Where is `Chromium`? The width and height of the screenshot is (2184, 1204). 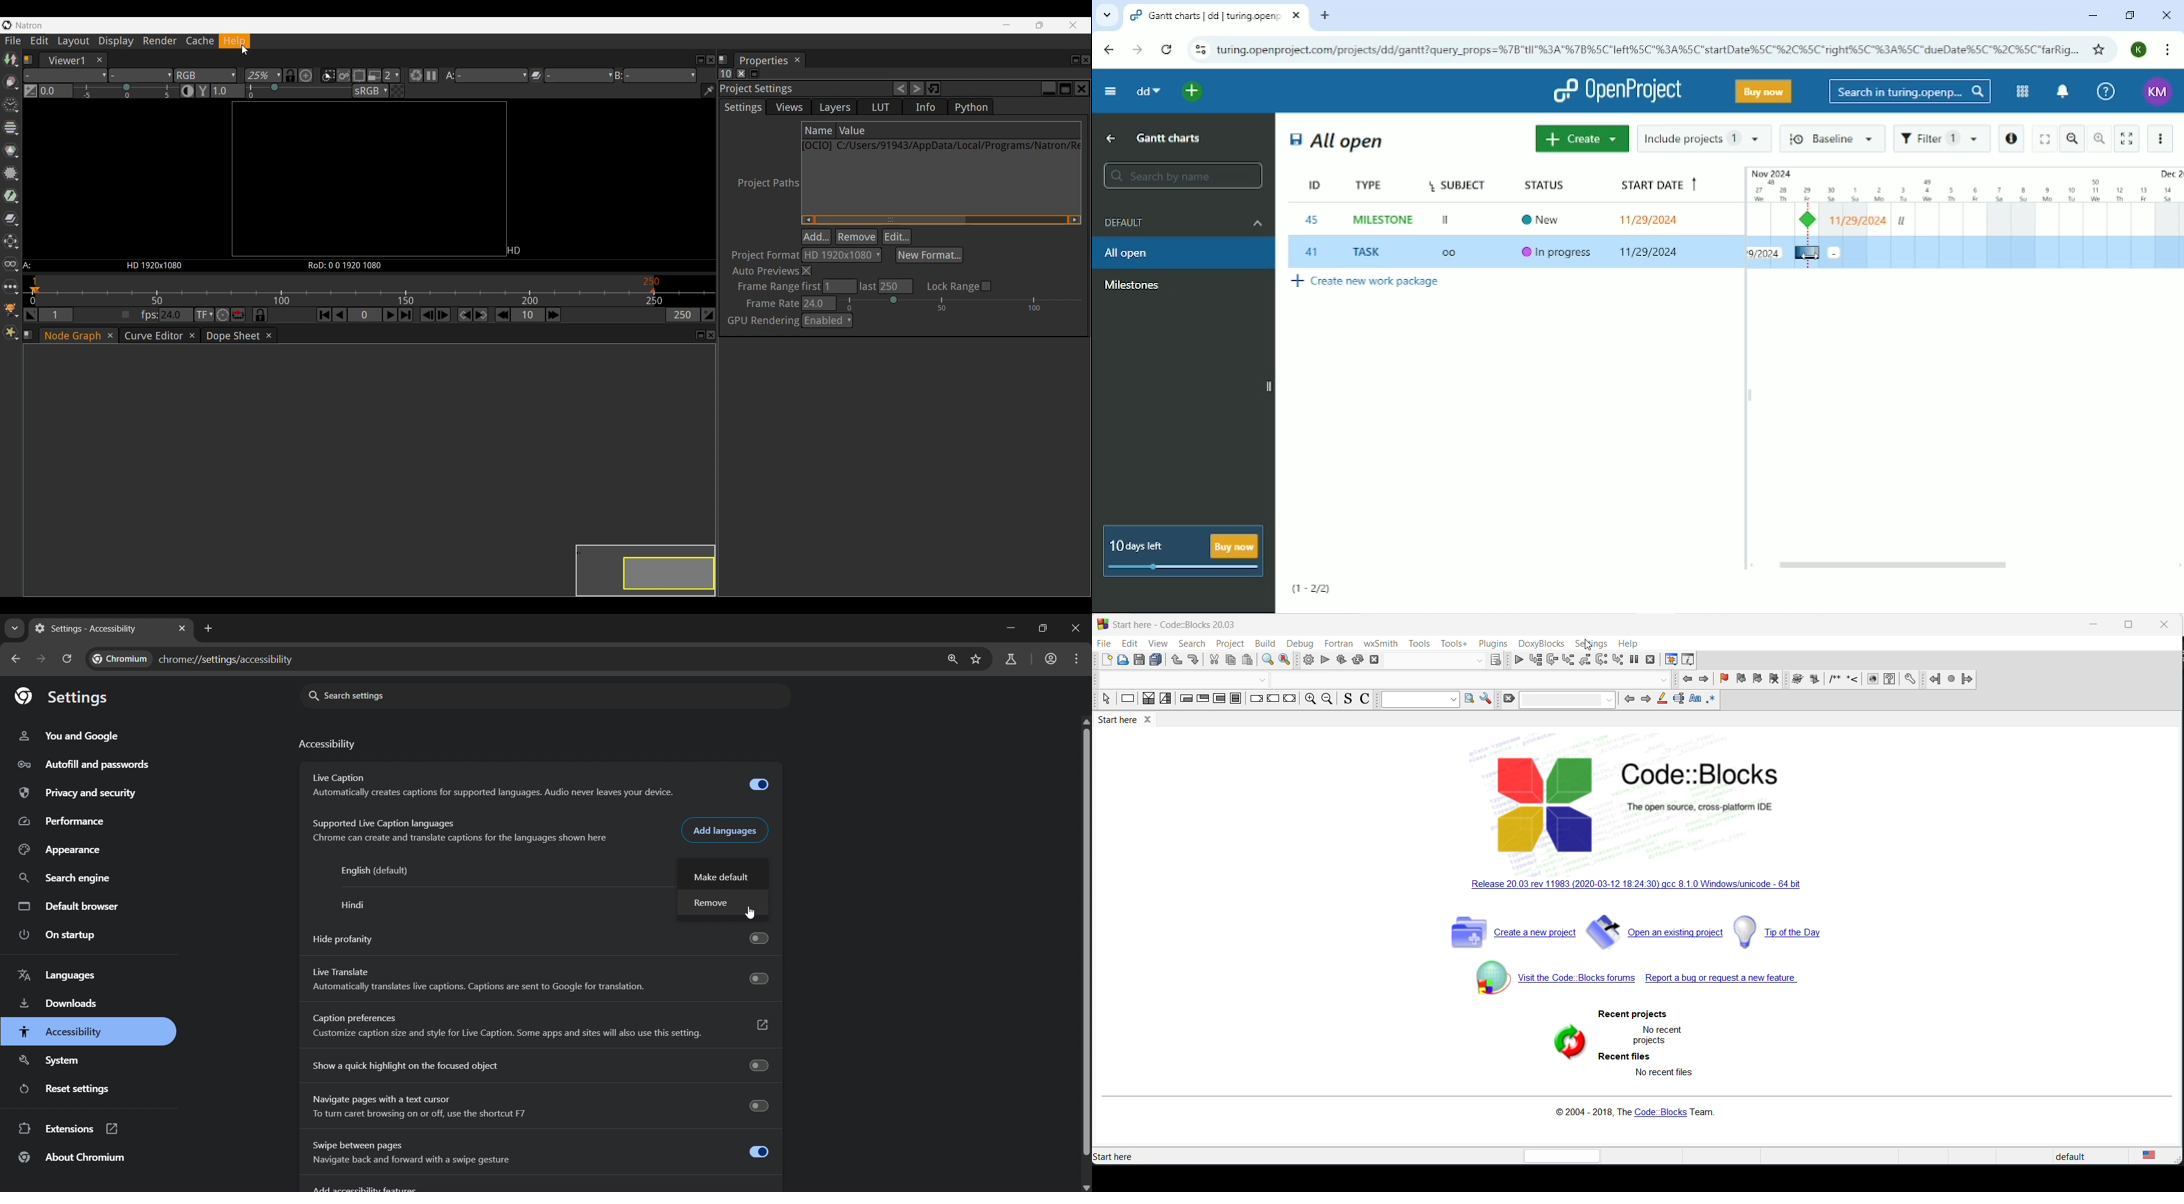 Chromium is located at coordinates (121, 657).